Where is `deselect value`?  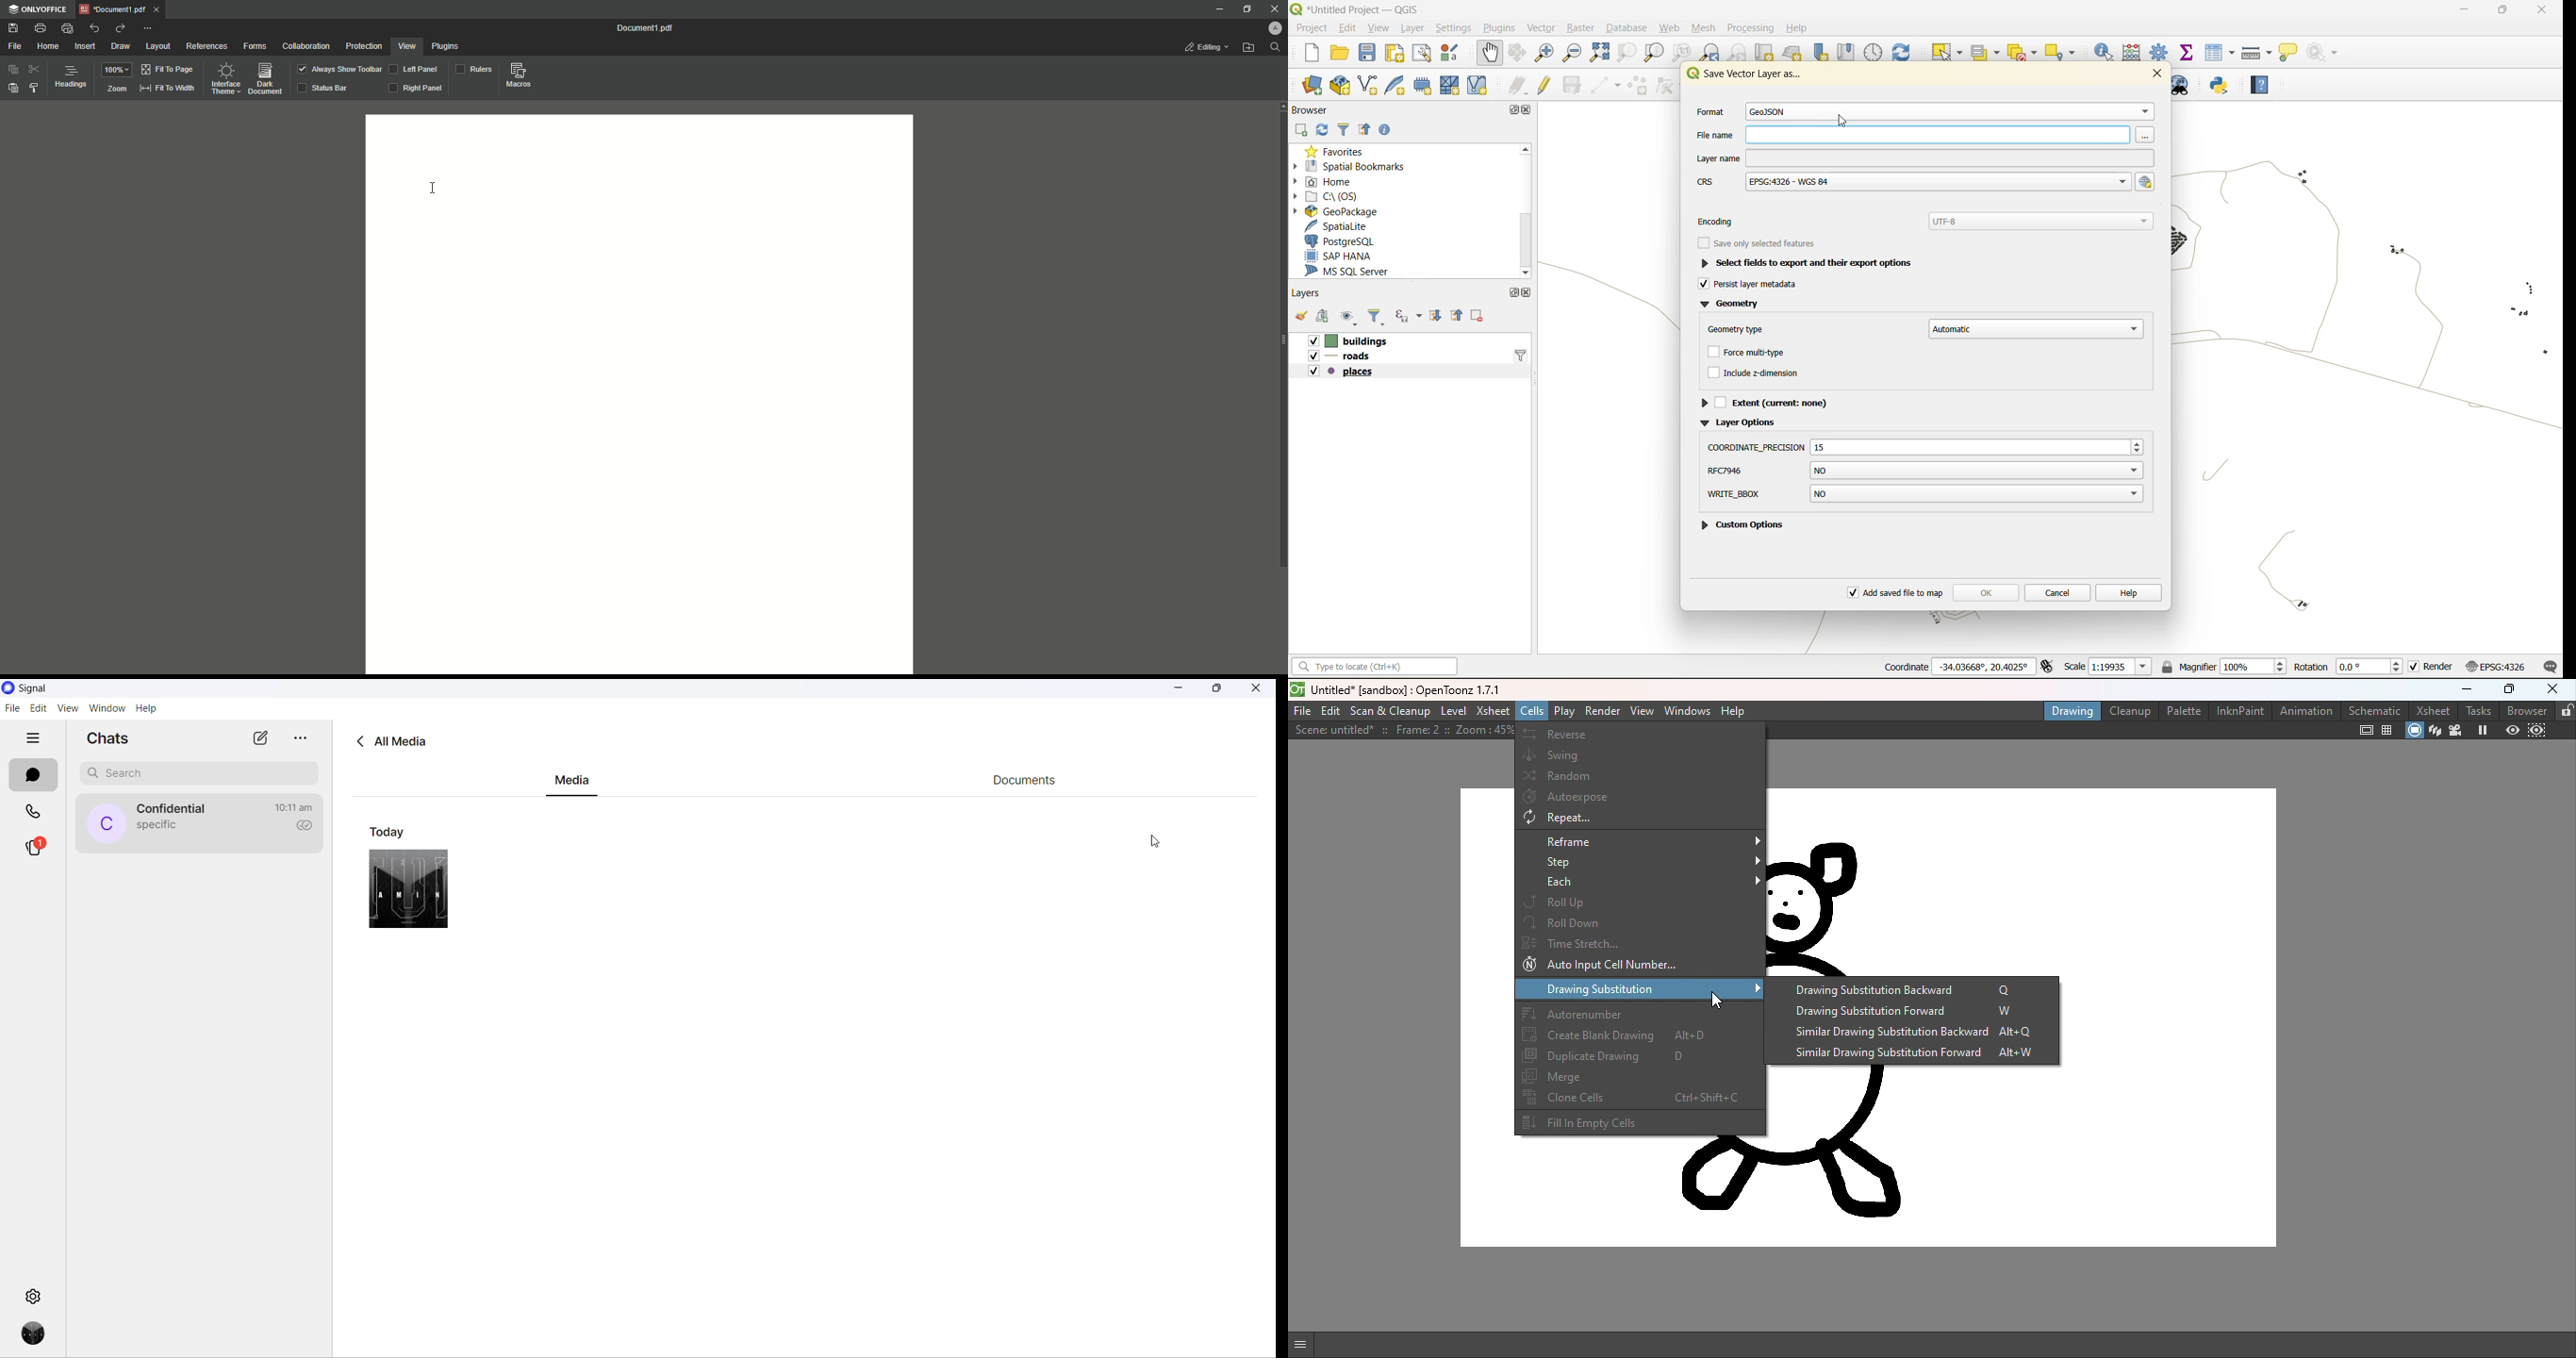 deselect value is located at coordinates (2021, 51).